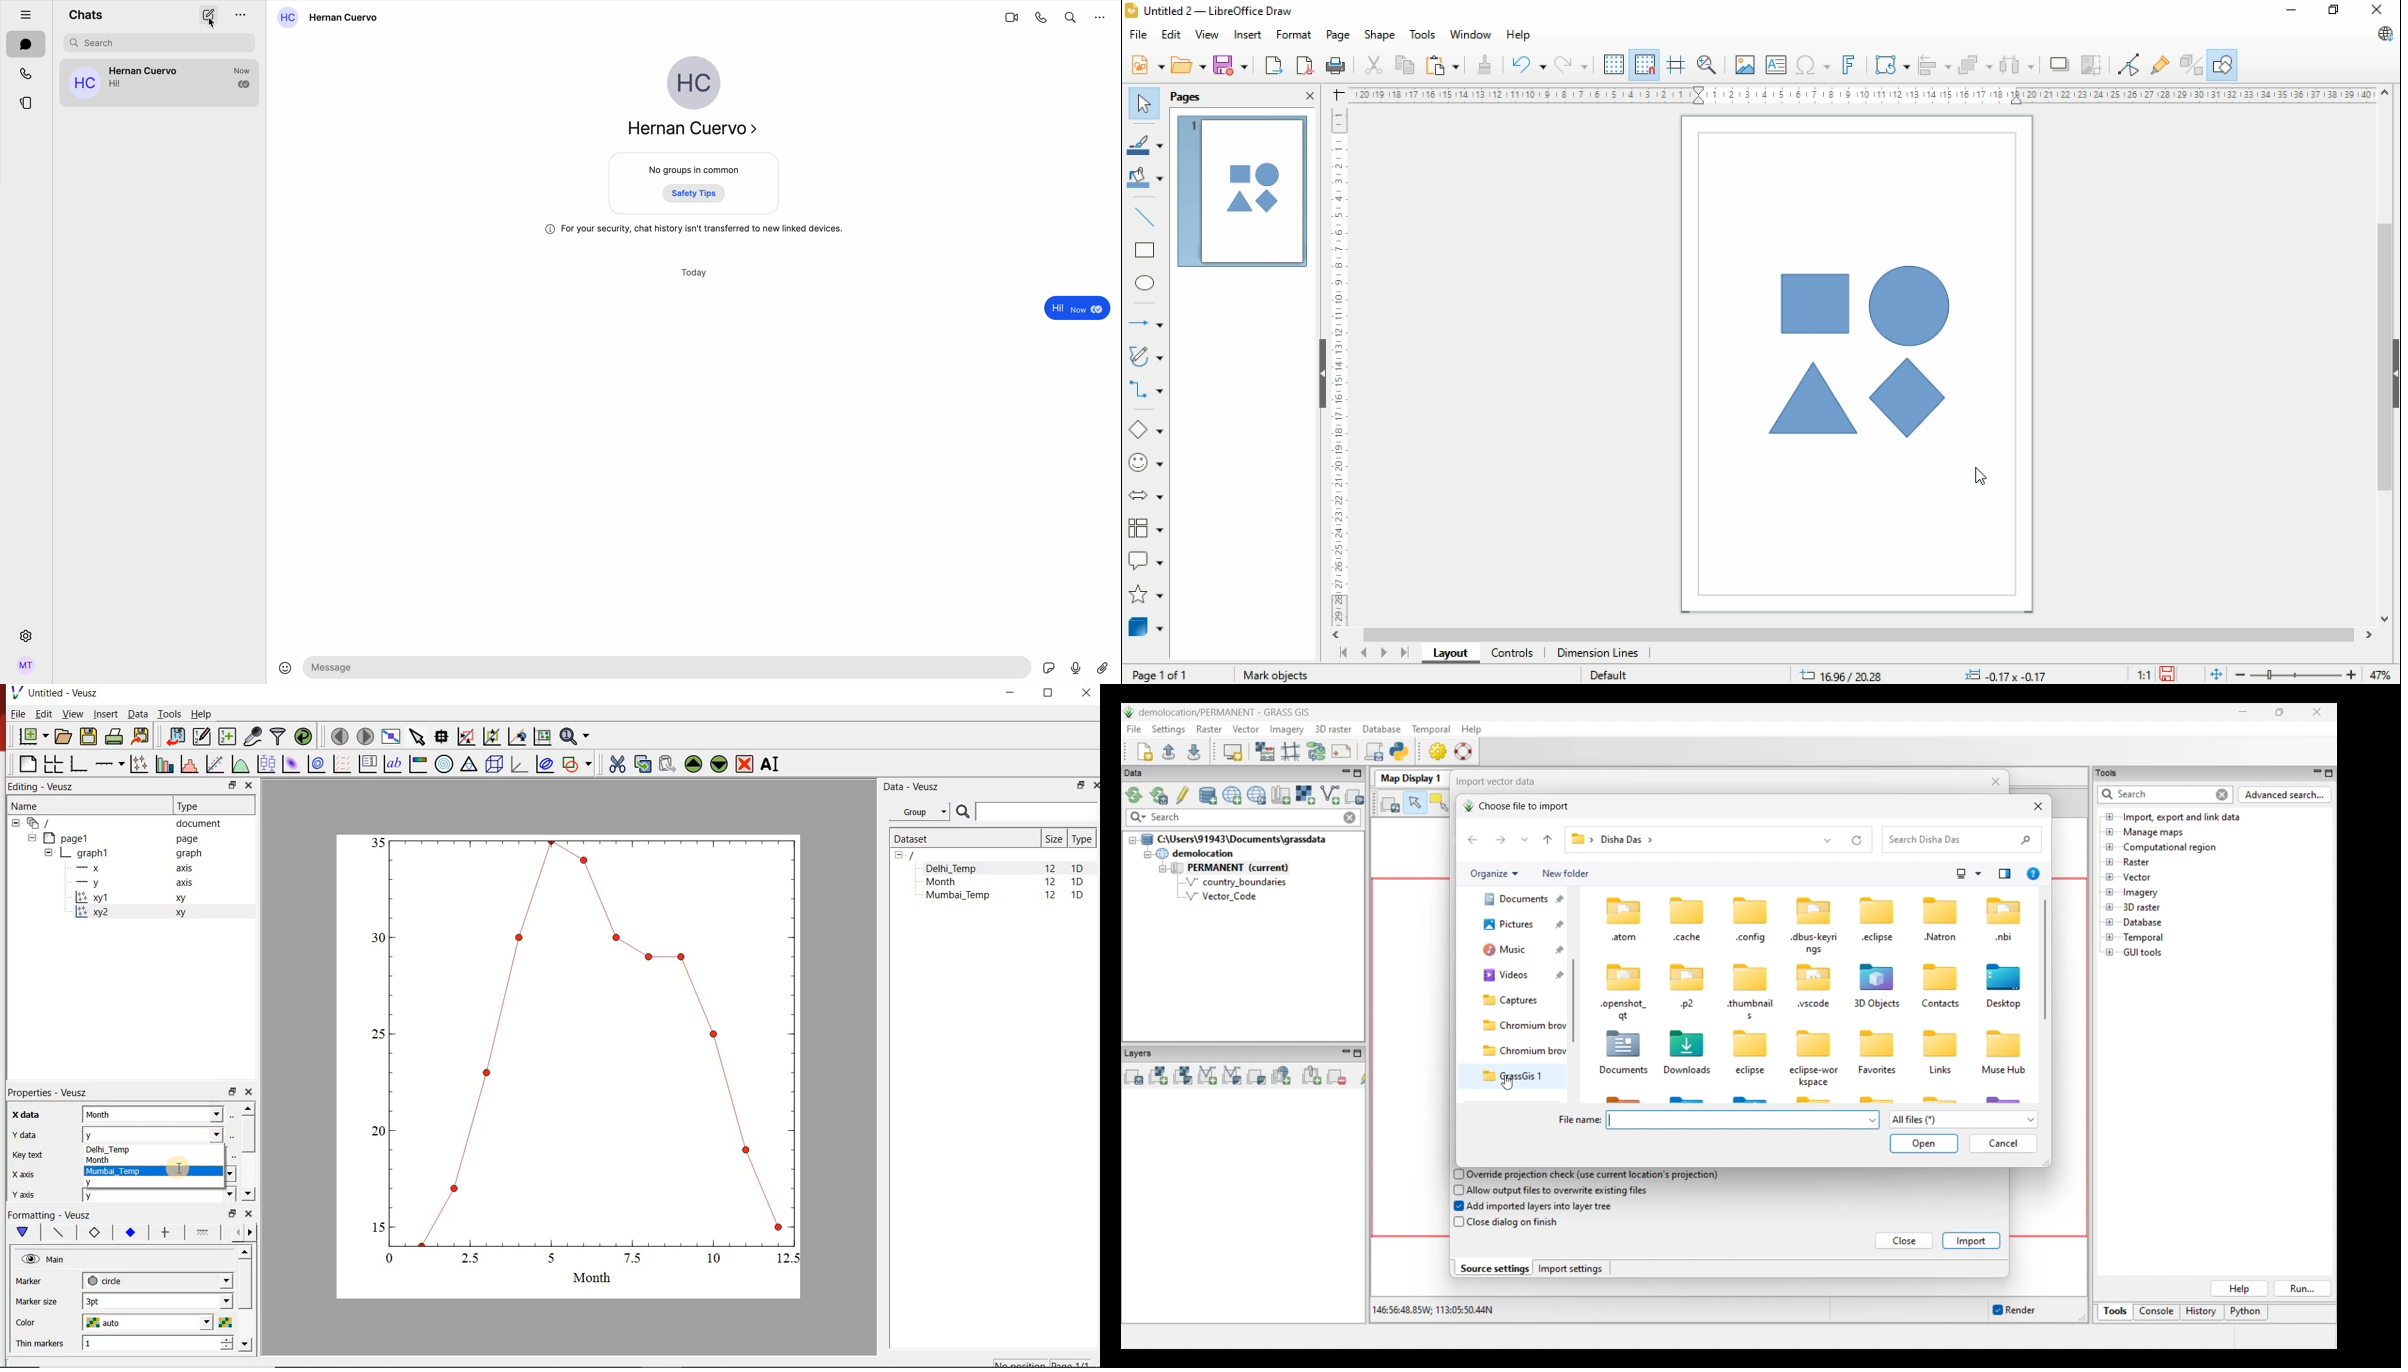 Image resolution: width=2408 pixels, height=1372 pixels. I want to click on file, so click(1139, 34).